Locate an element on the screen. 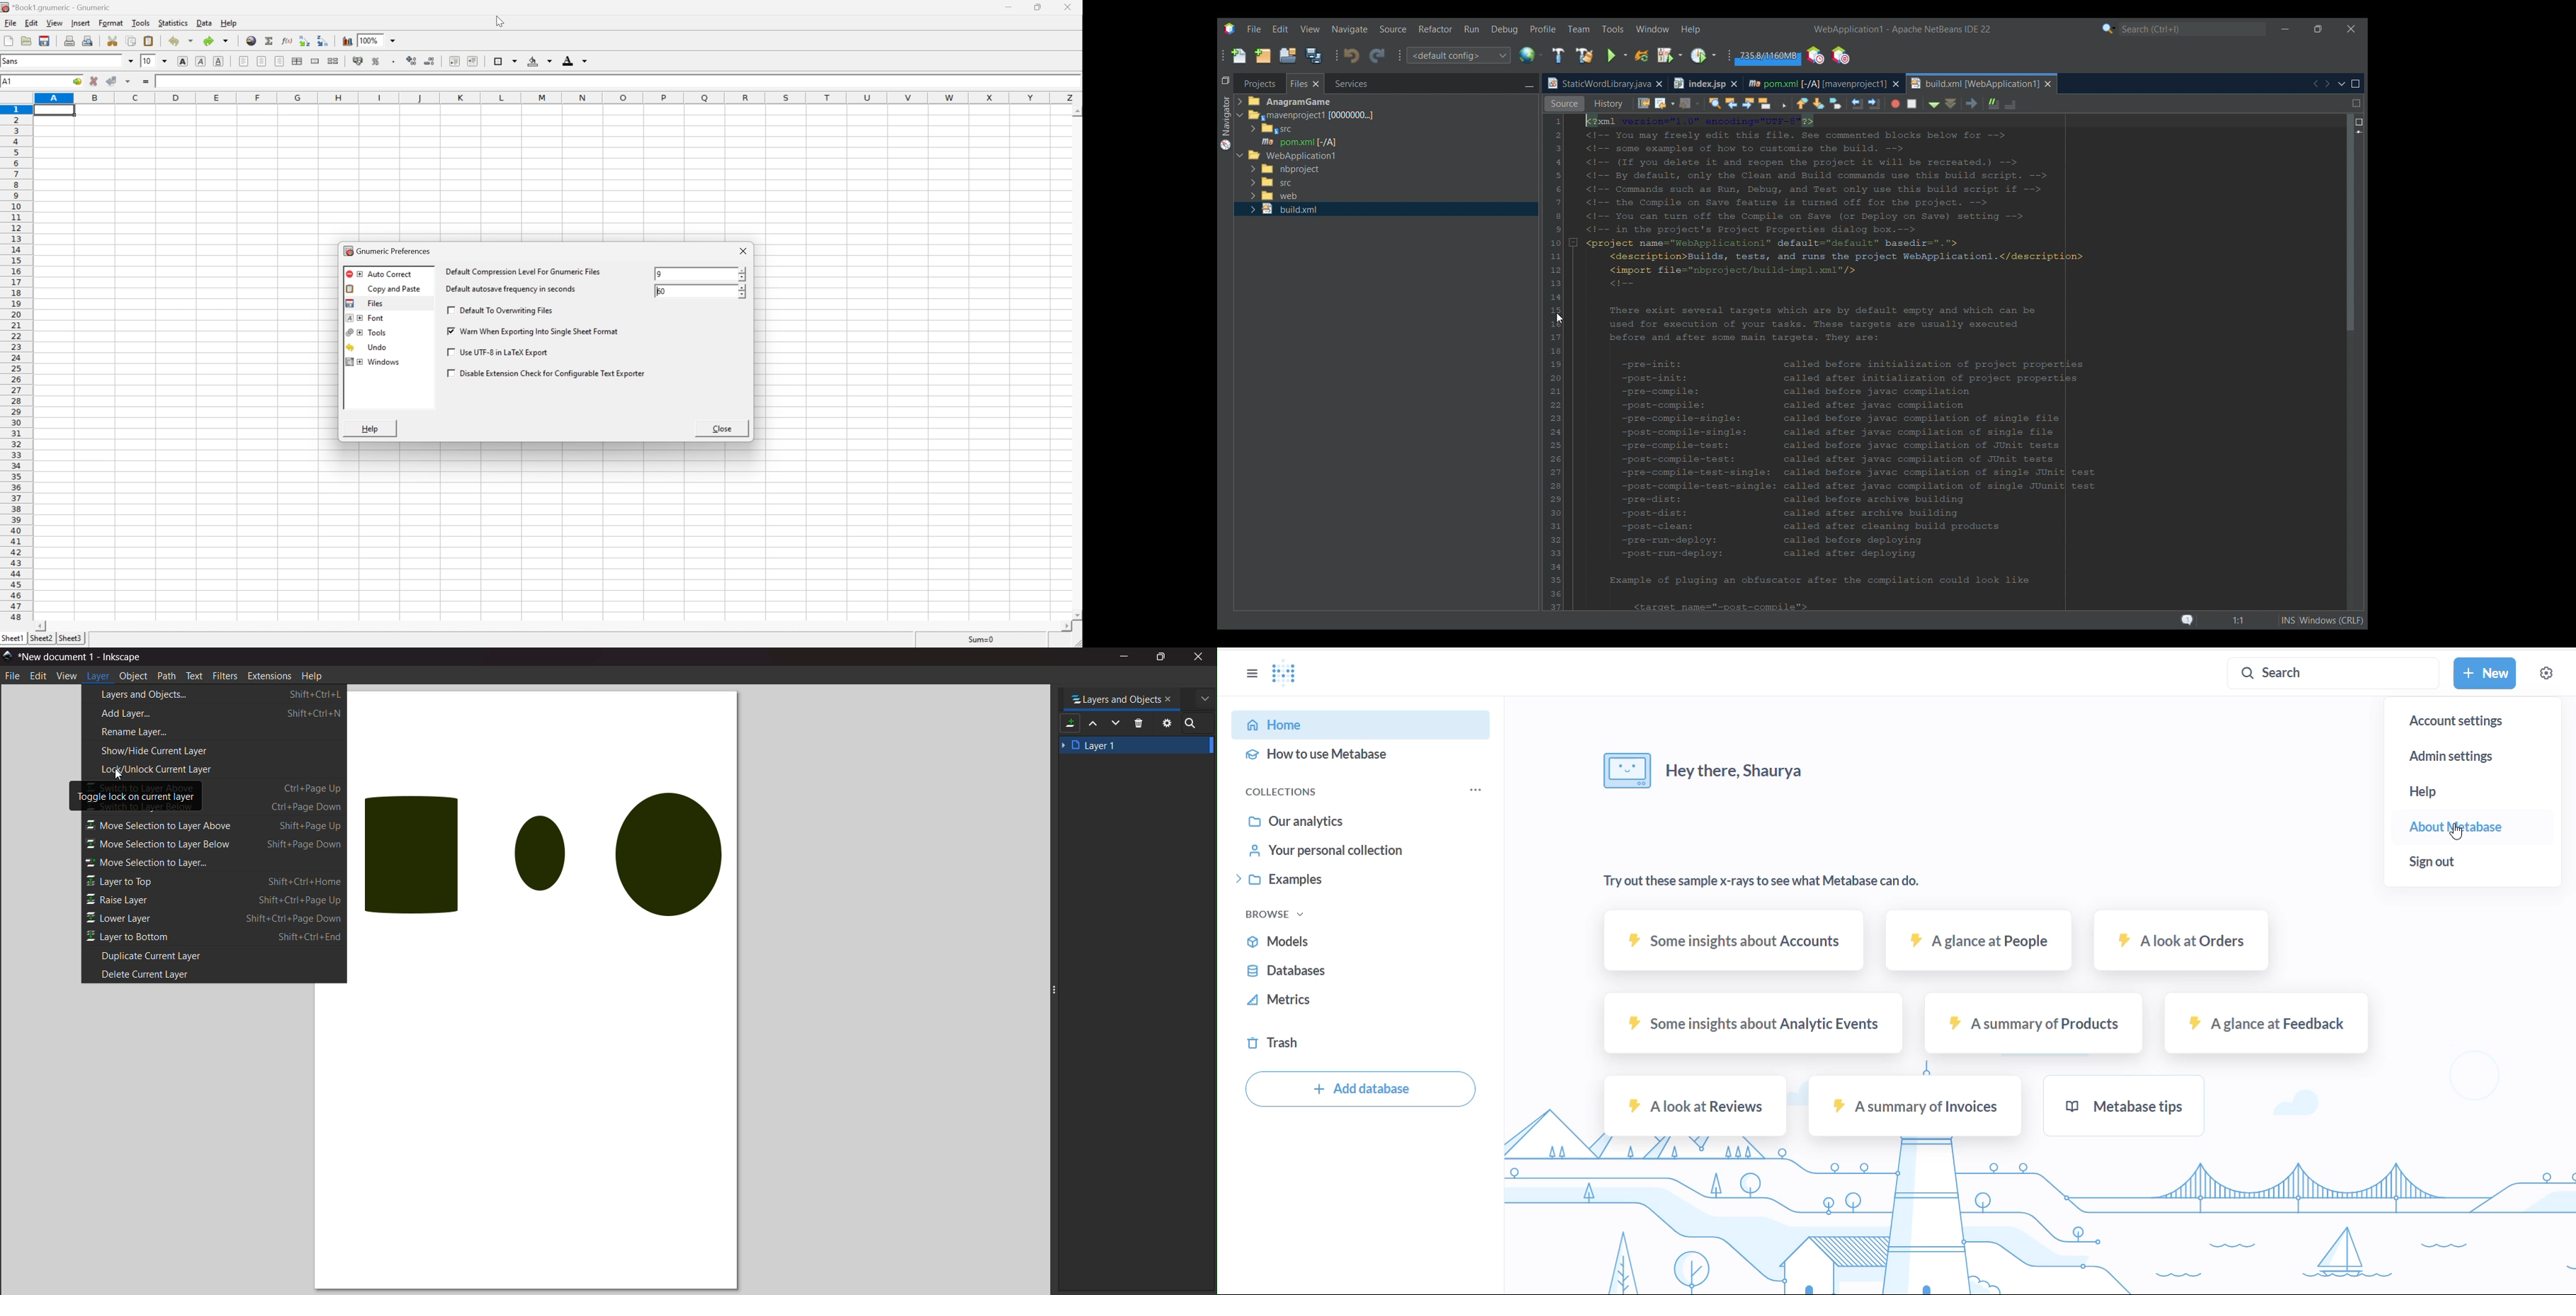 The image size is (2576, 1316). Garbage collection amount changed is located at coordinates (1768, 58).